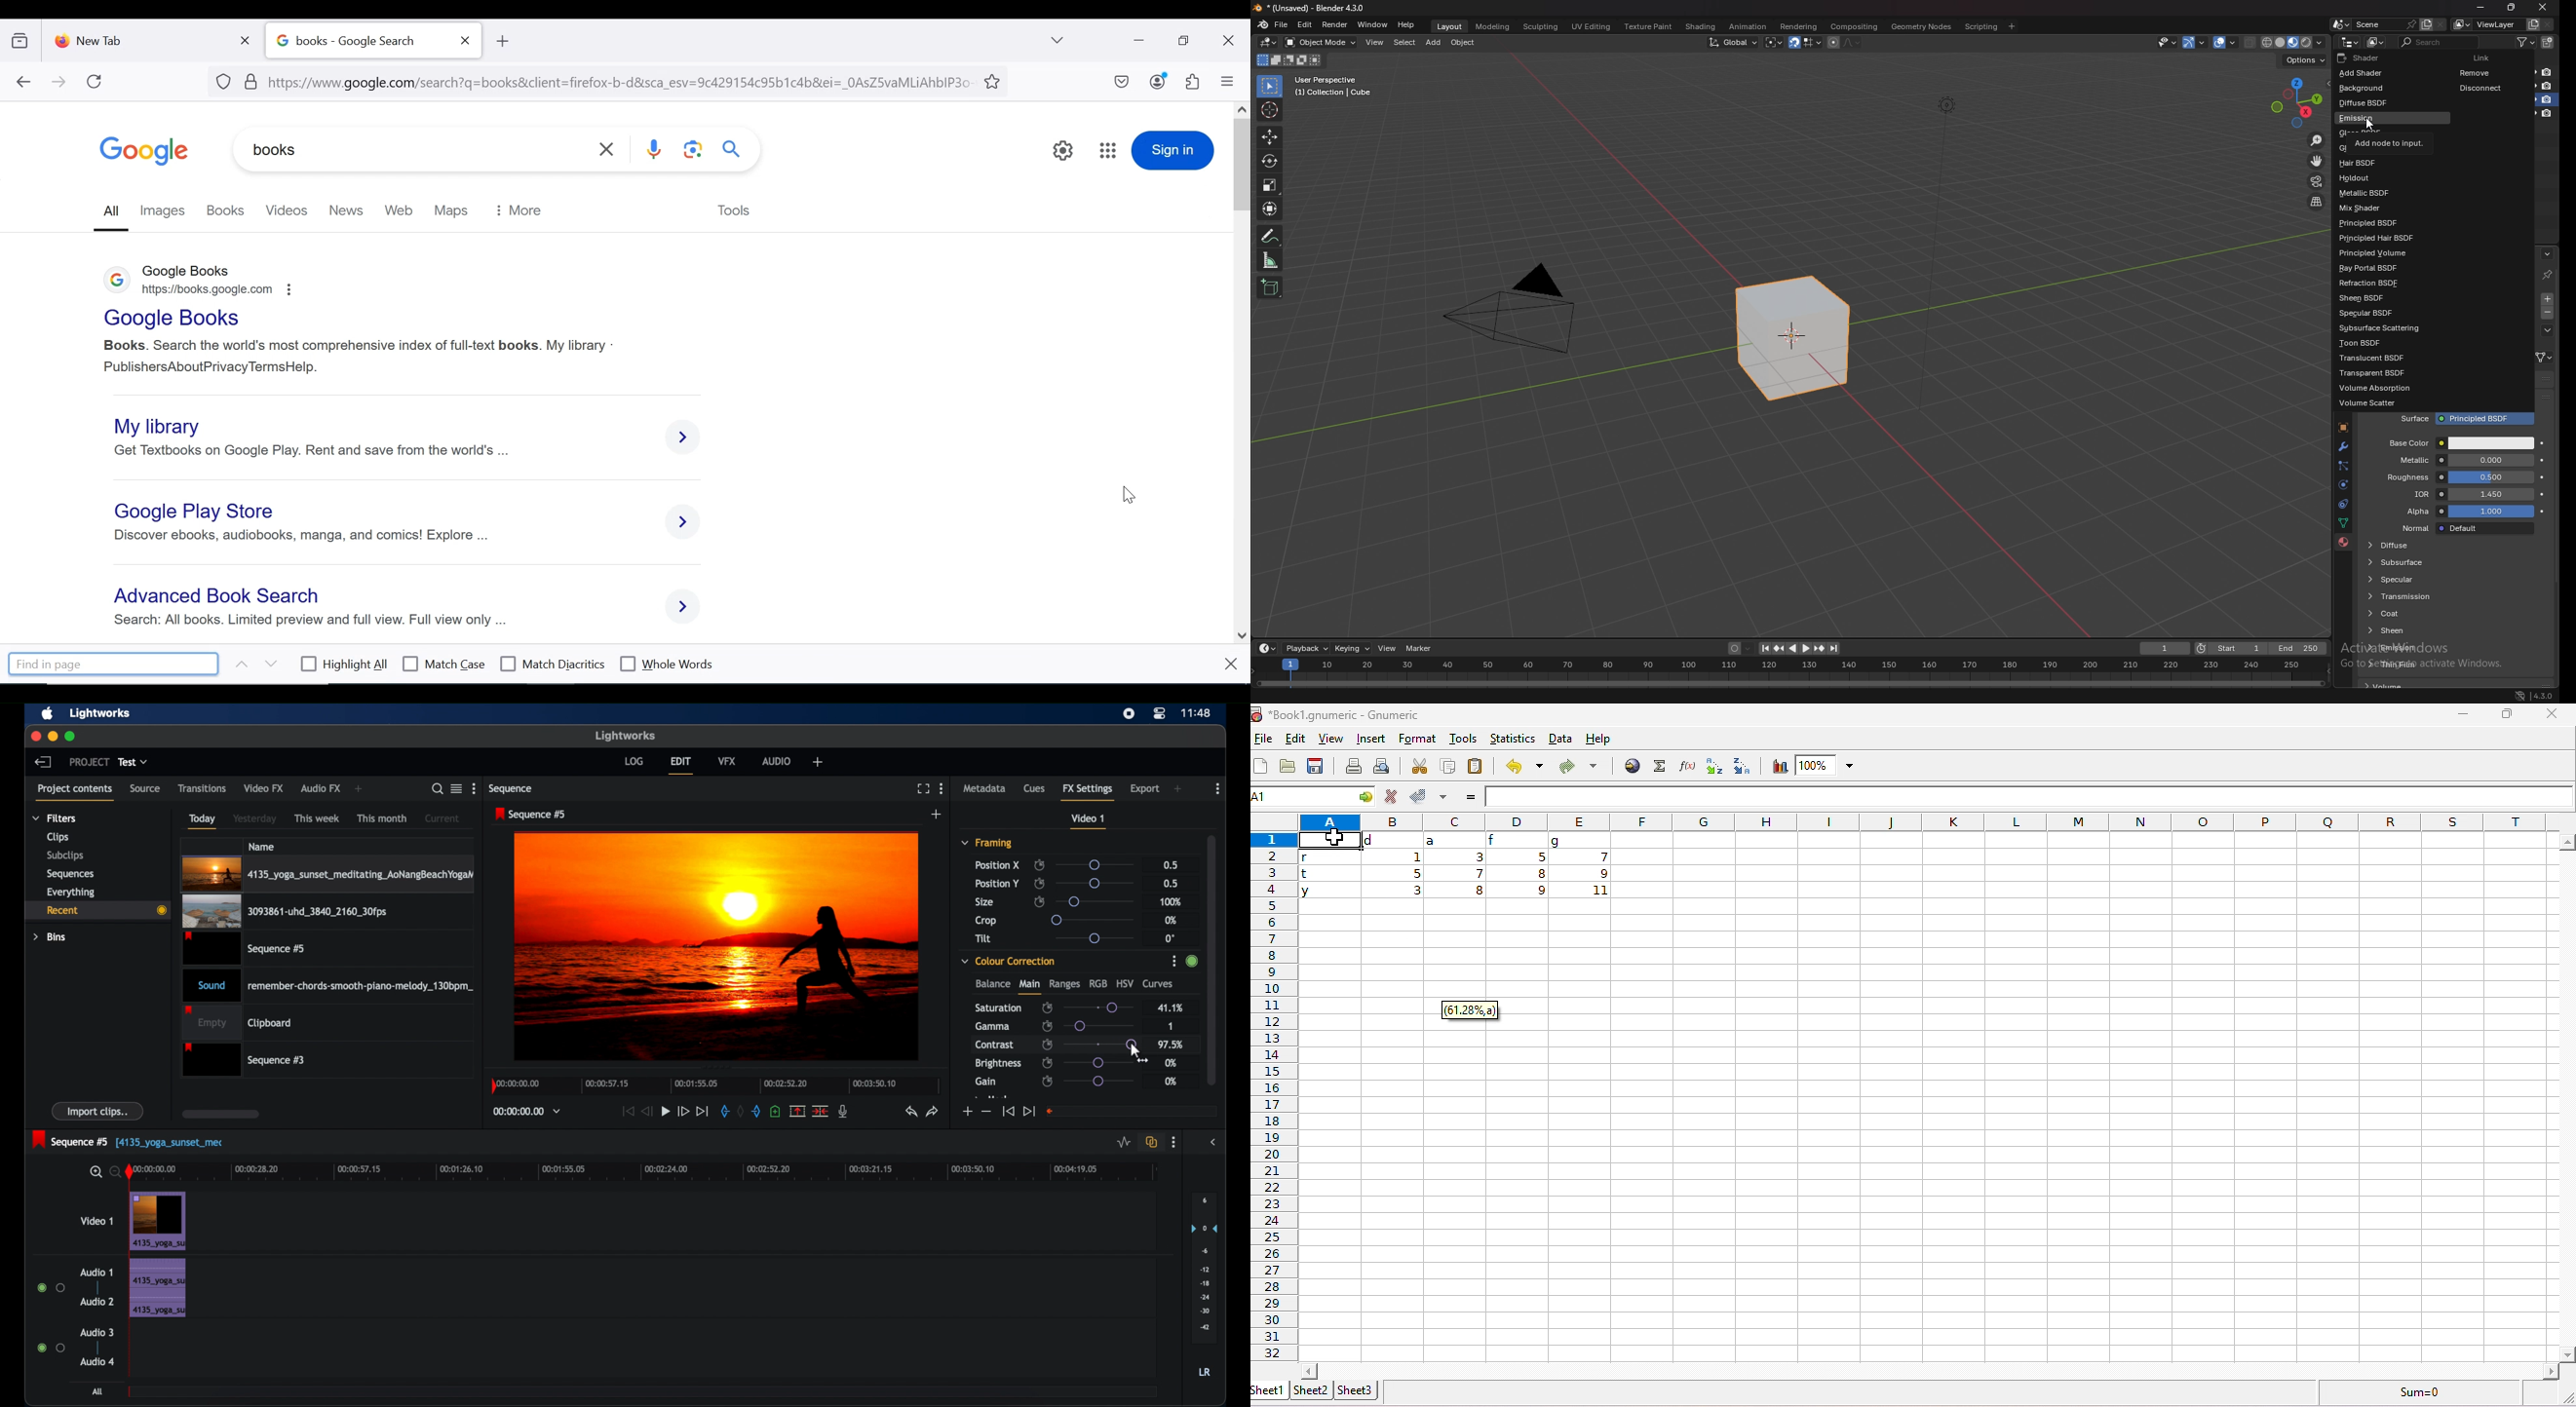  Describe the element at coordinates (1577, 768) in the screenshot. I see `redo` at that location.